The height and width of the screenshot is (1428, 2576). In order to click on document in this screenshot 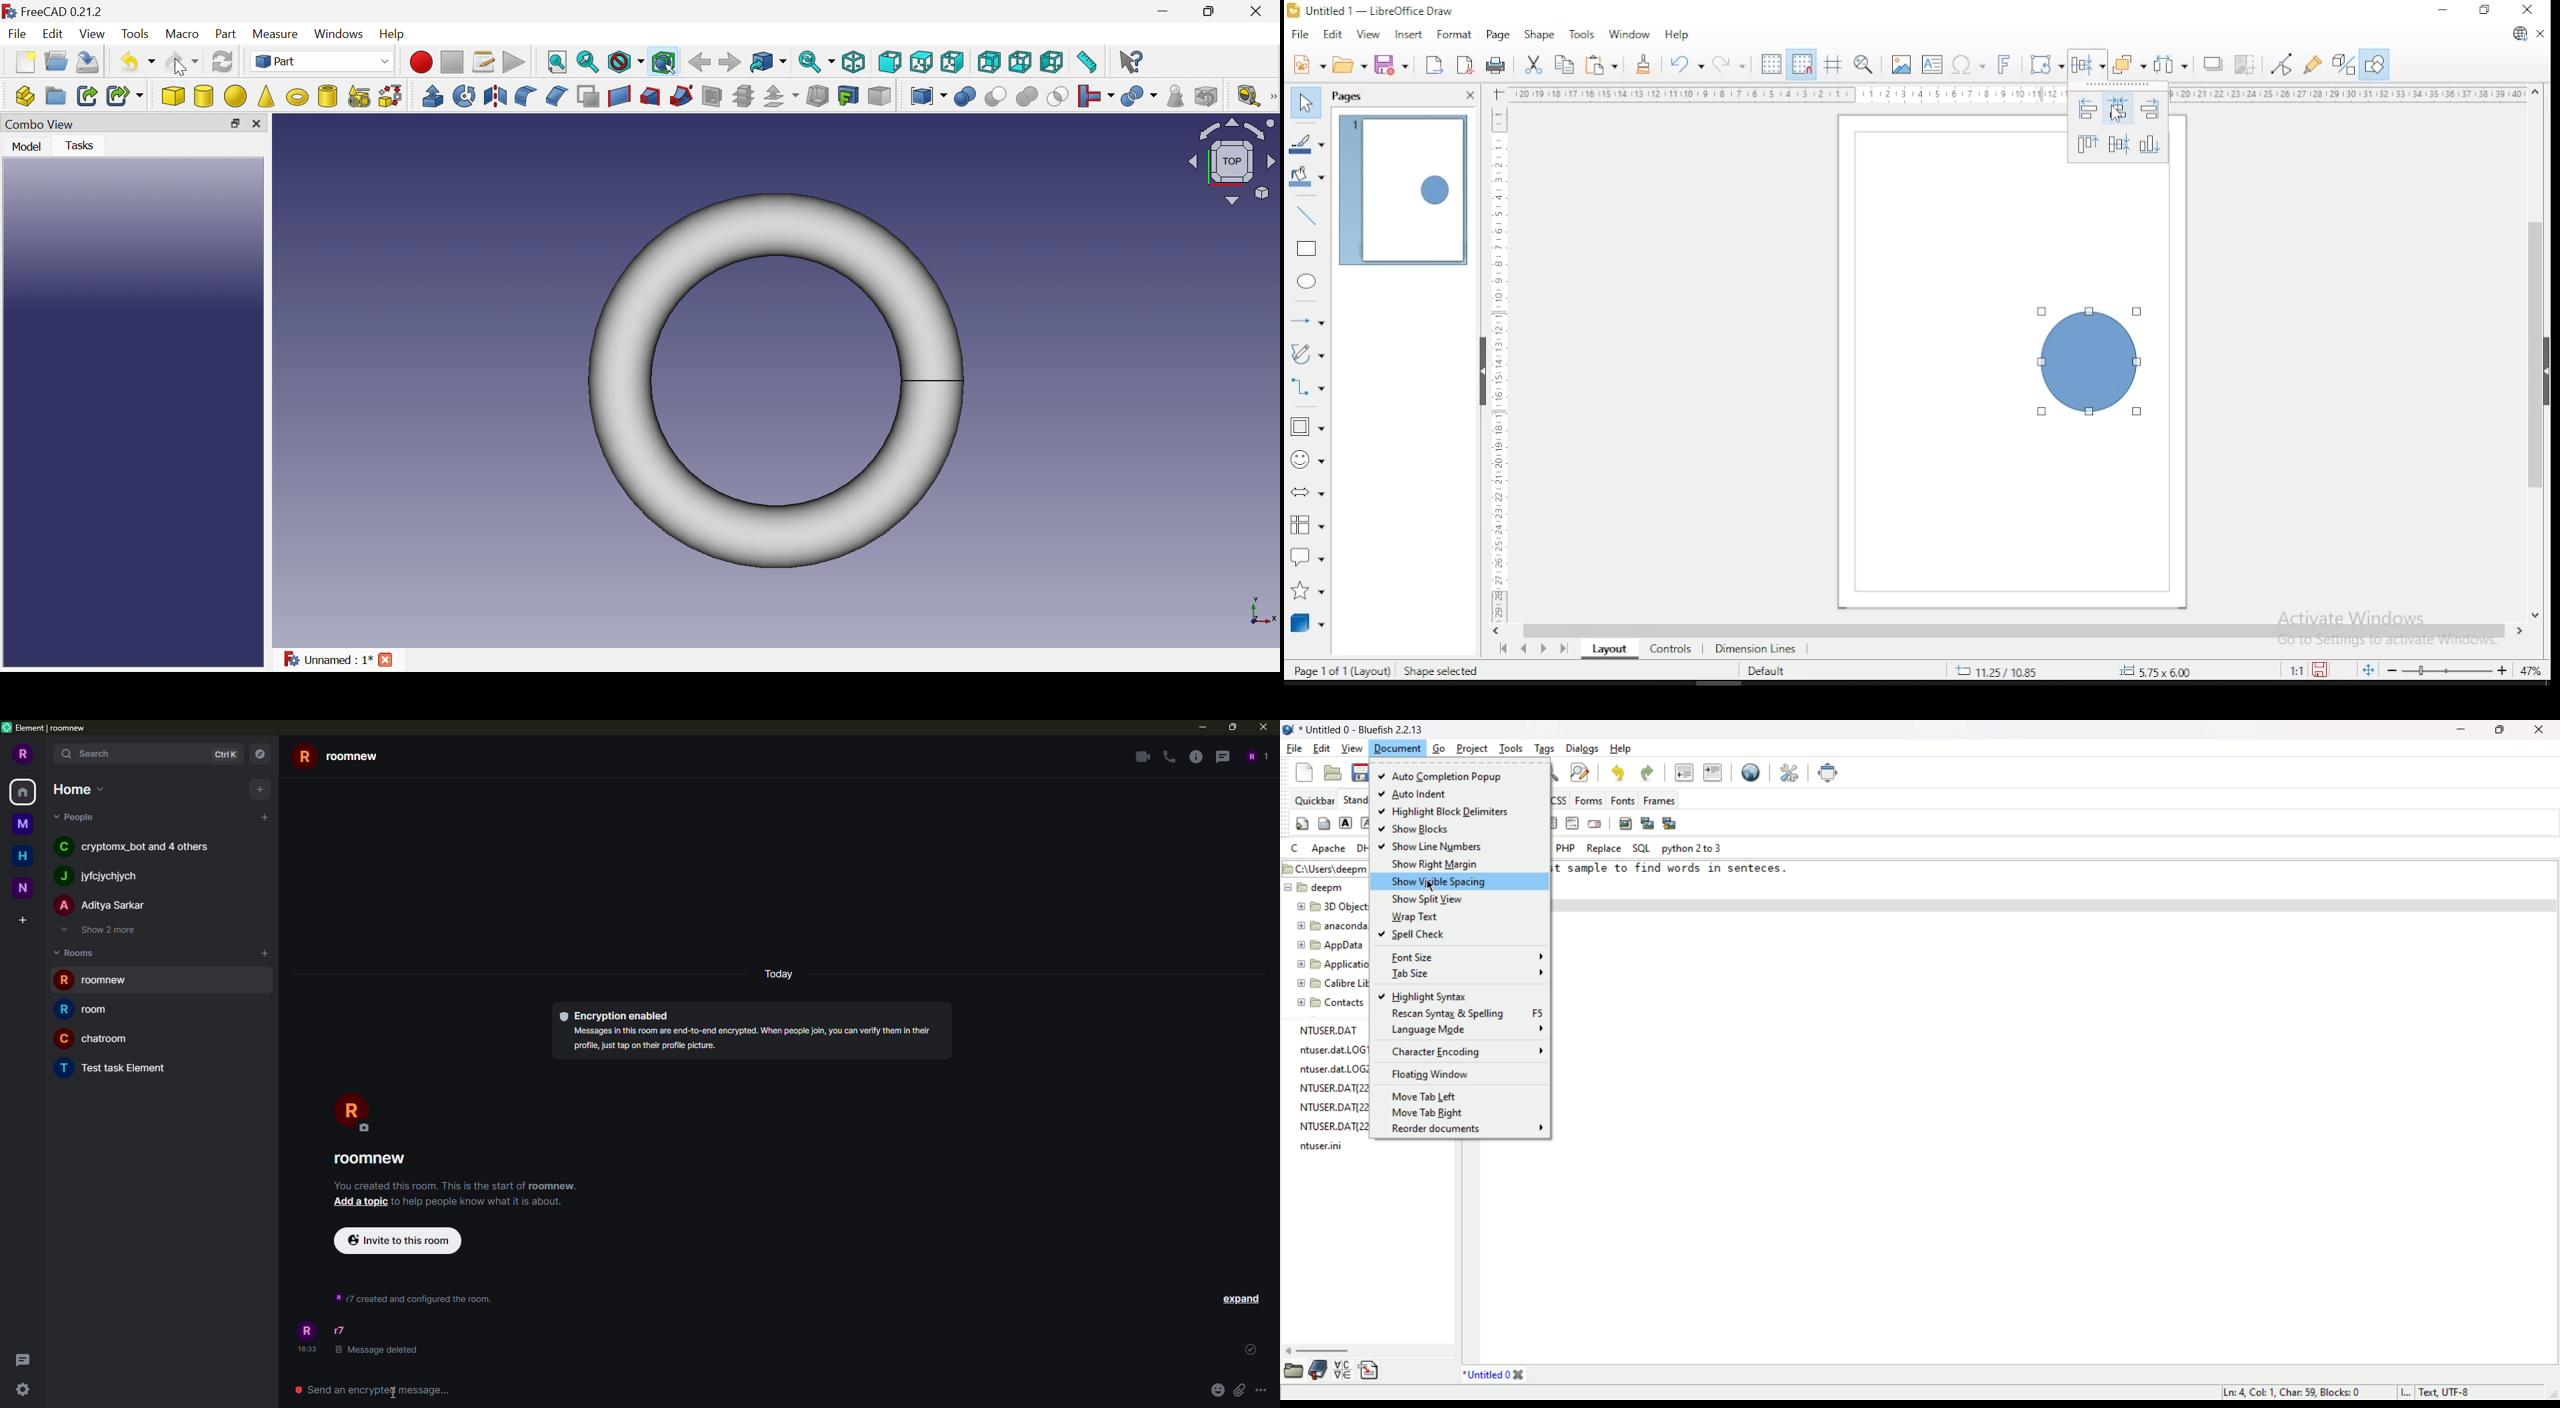, I will do `click(1398, 747)`.